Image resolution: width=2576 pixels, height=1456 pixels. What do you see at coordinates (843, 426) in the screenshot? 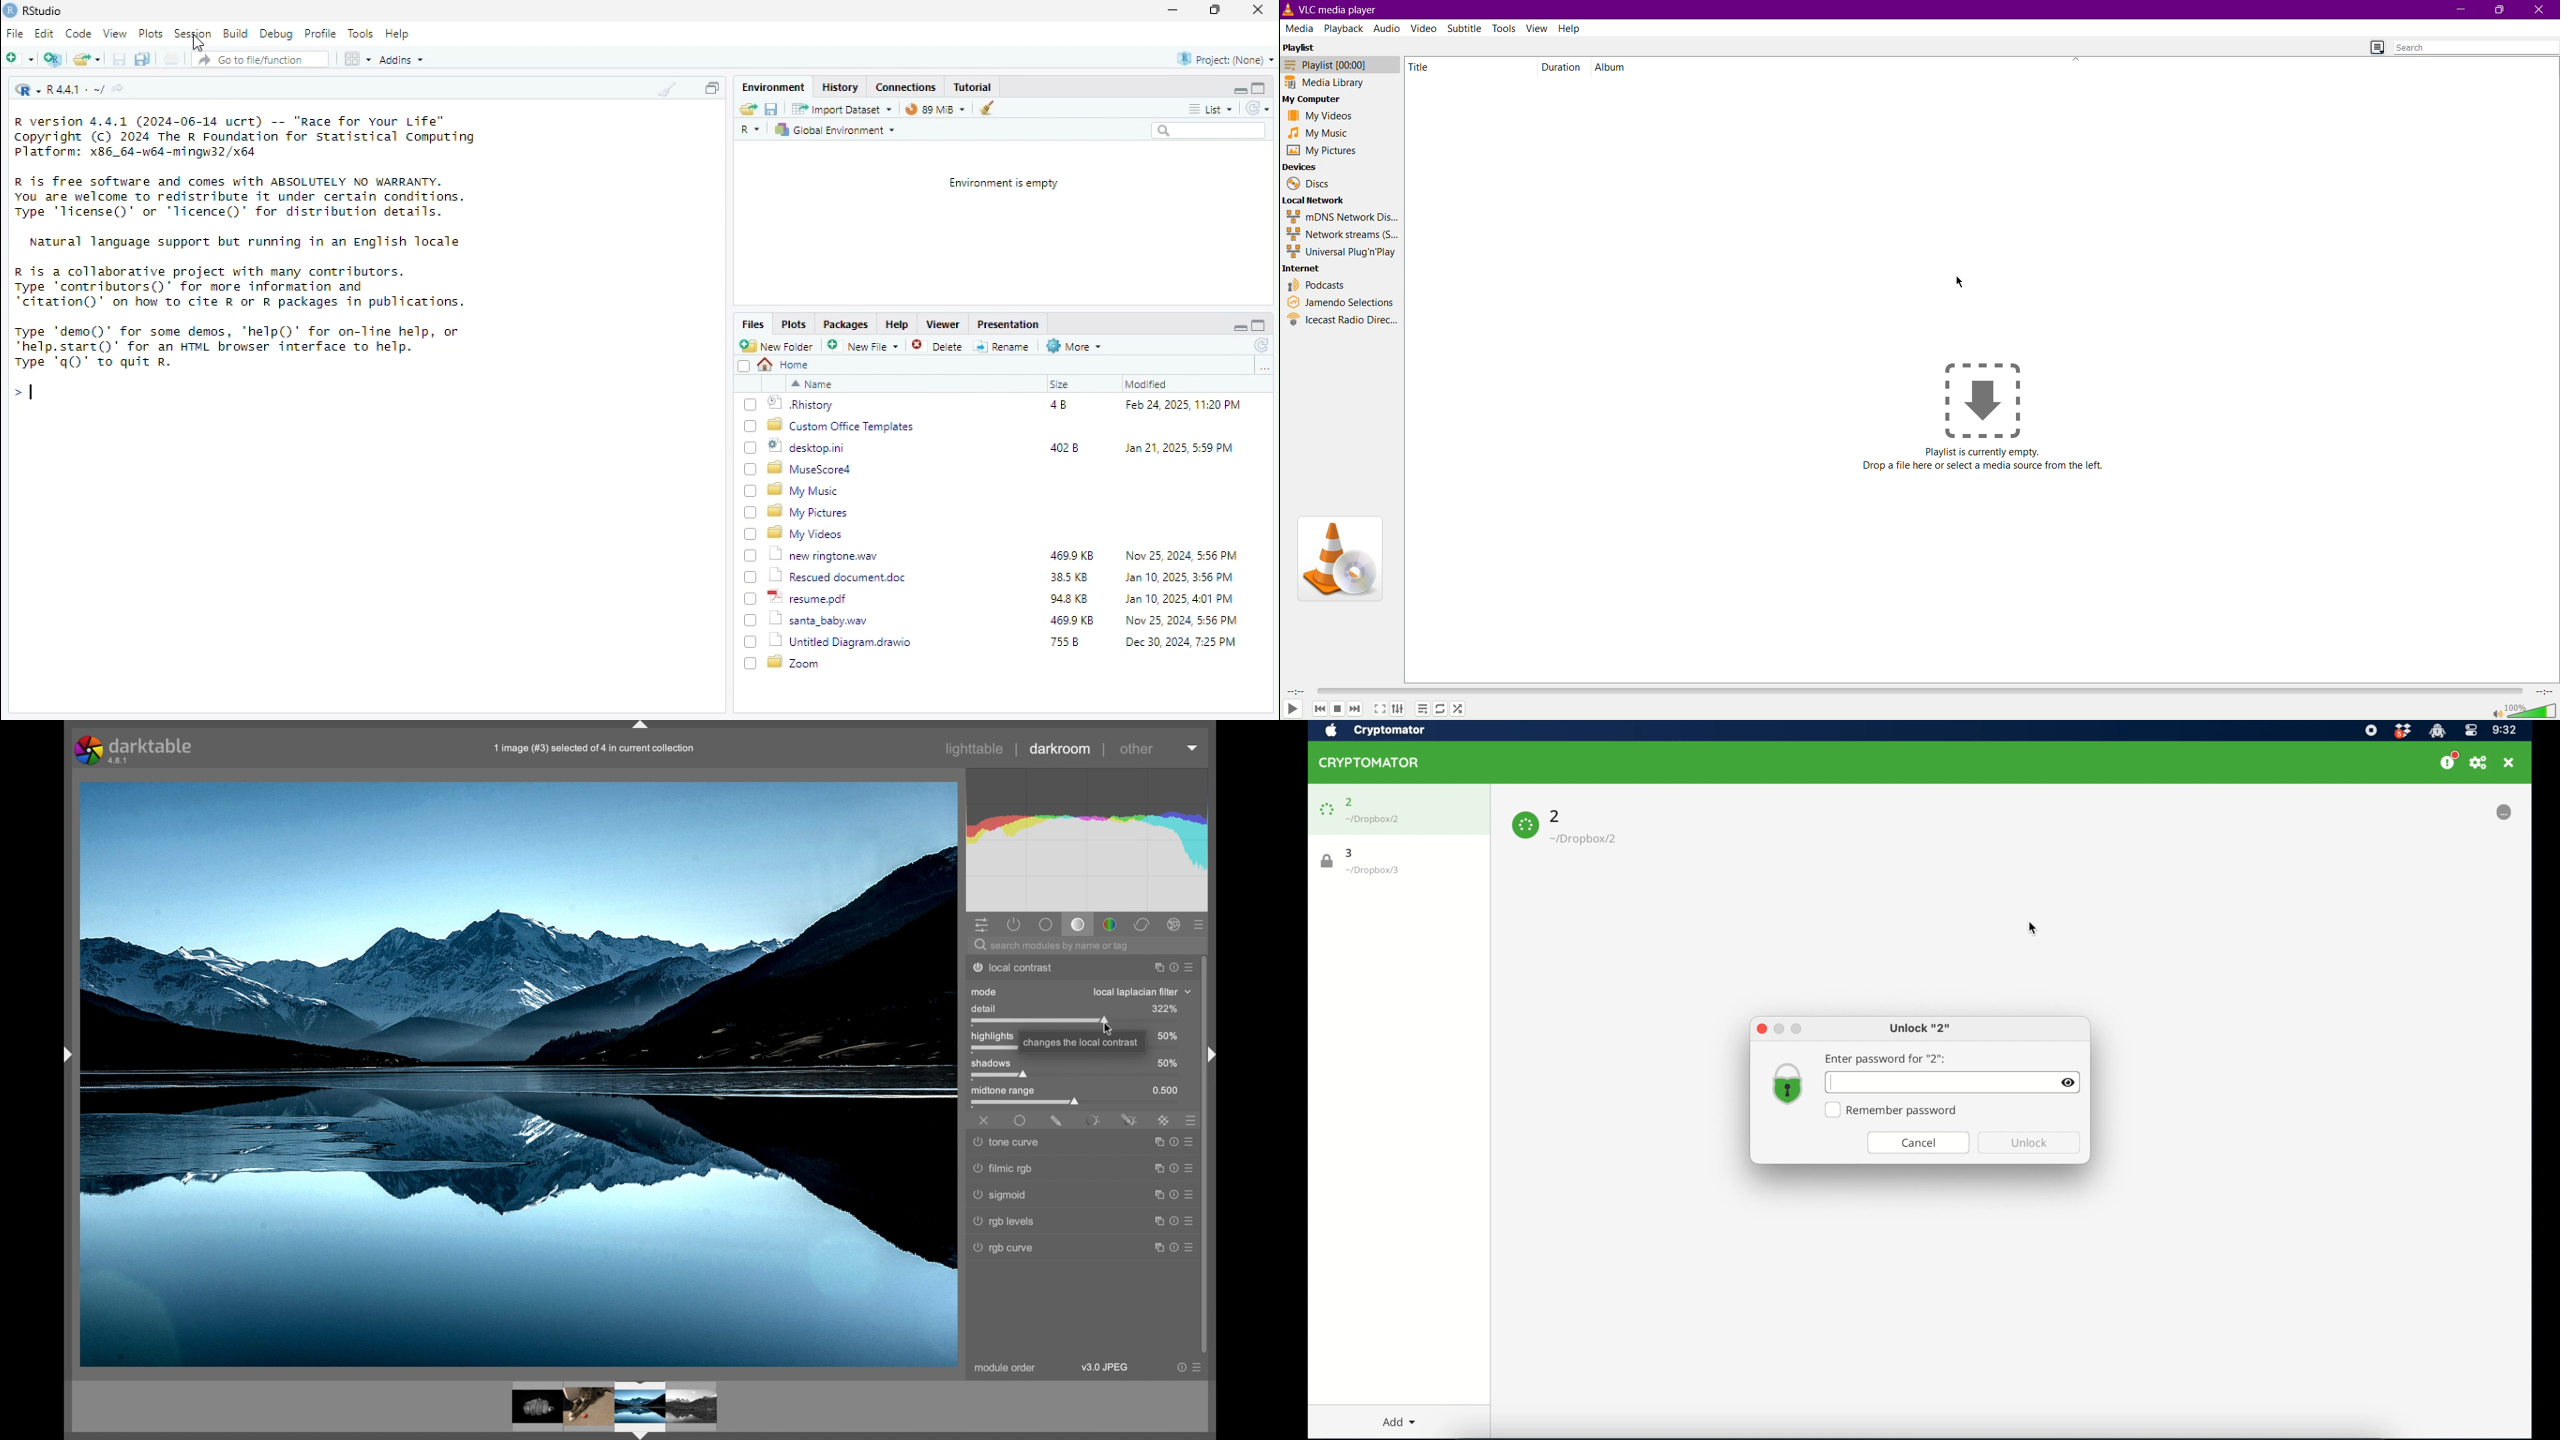
I see `Custom Office Templates` at bounding box center [843, 426].